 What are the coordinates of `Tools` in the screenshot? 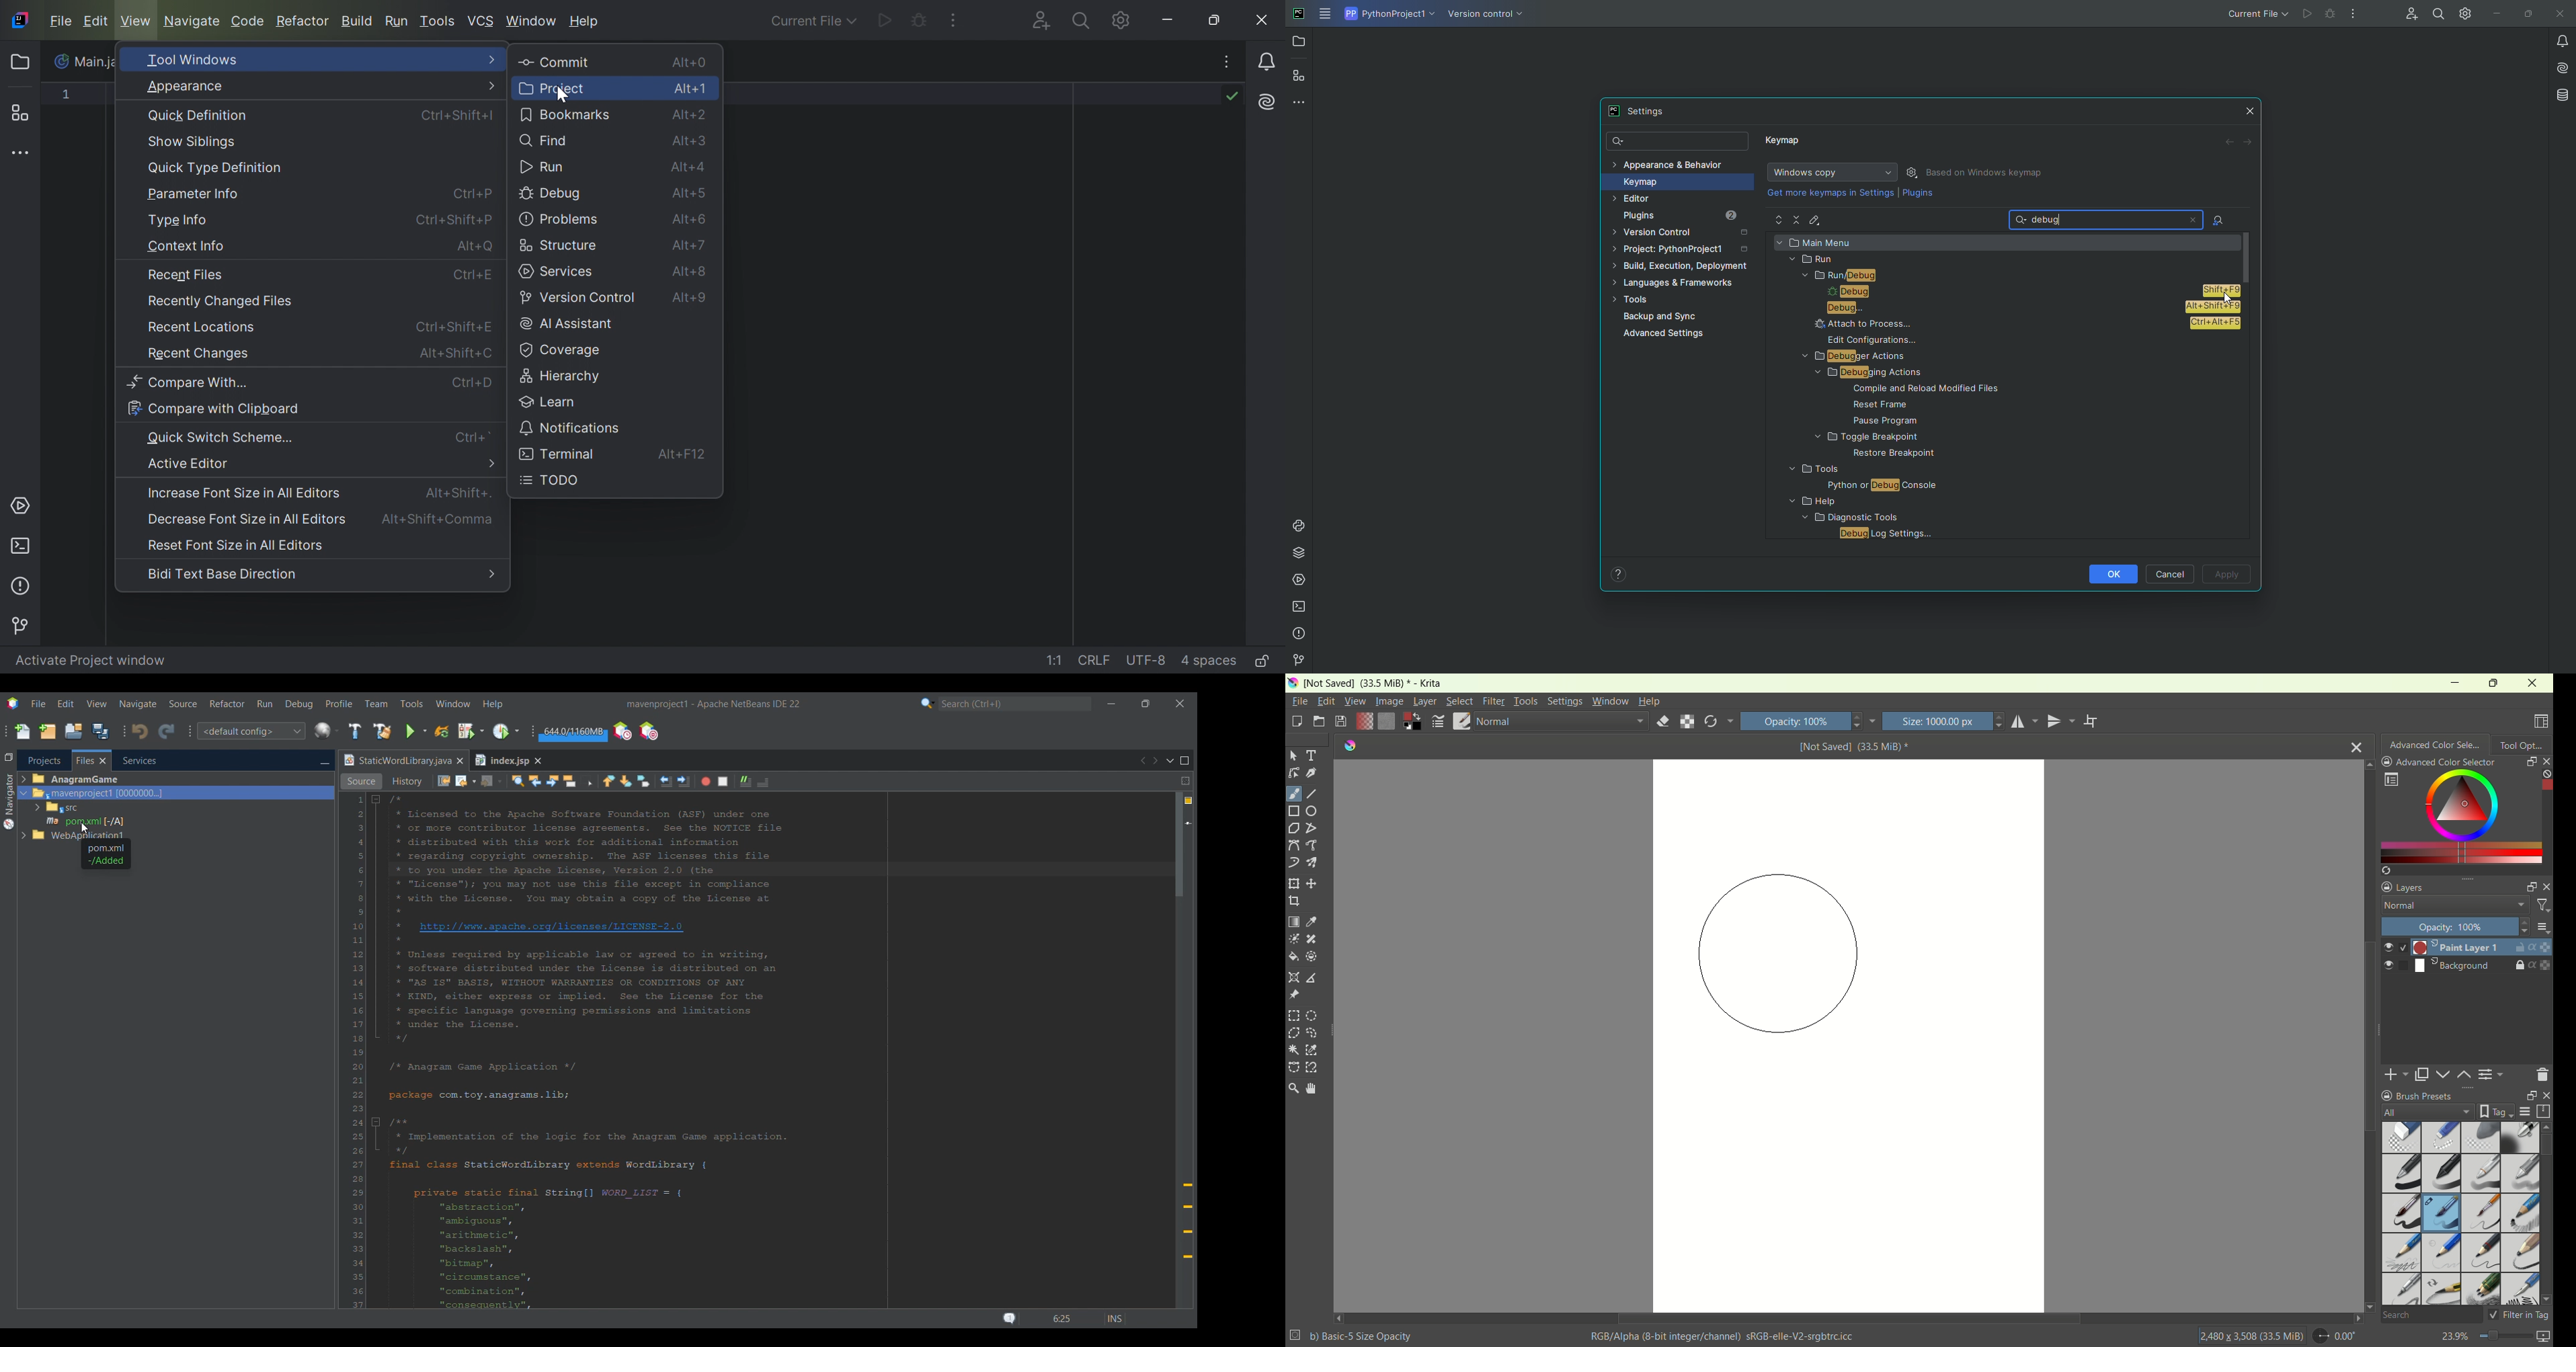 It's located at (1678, 300).